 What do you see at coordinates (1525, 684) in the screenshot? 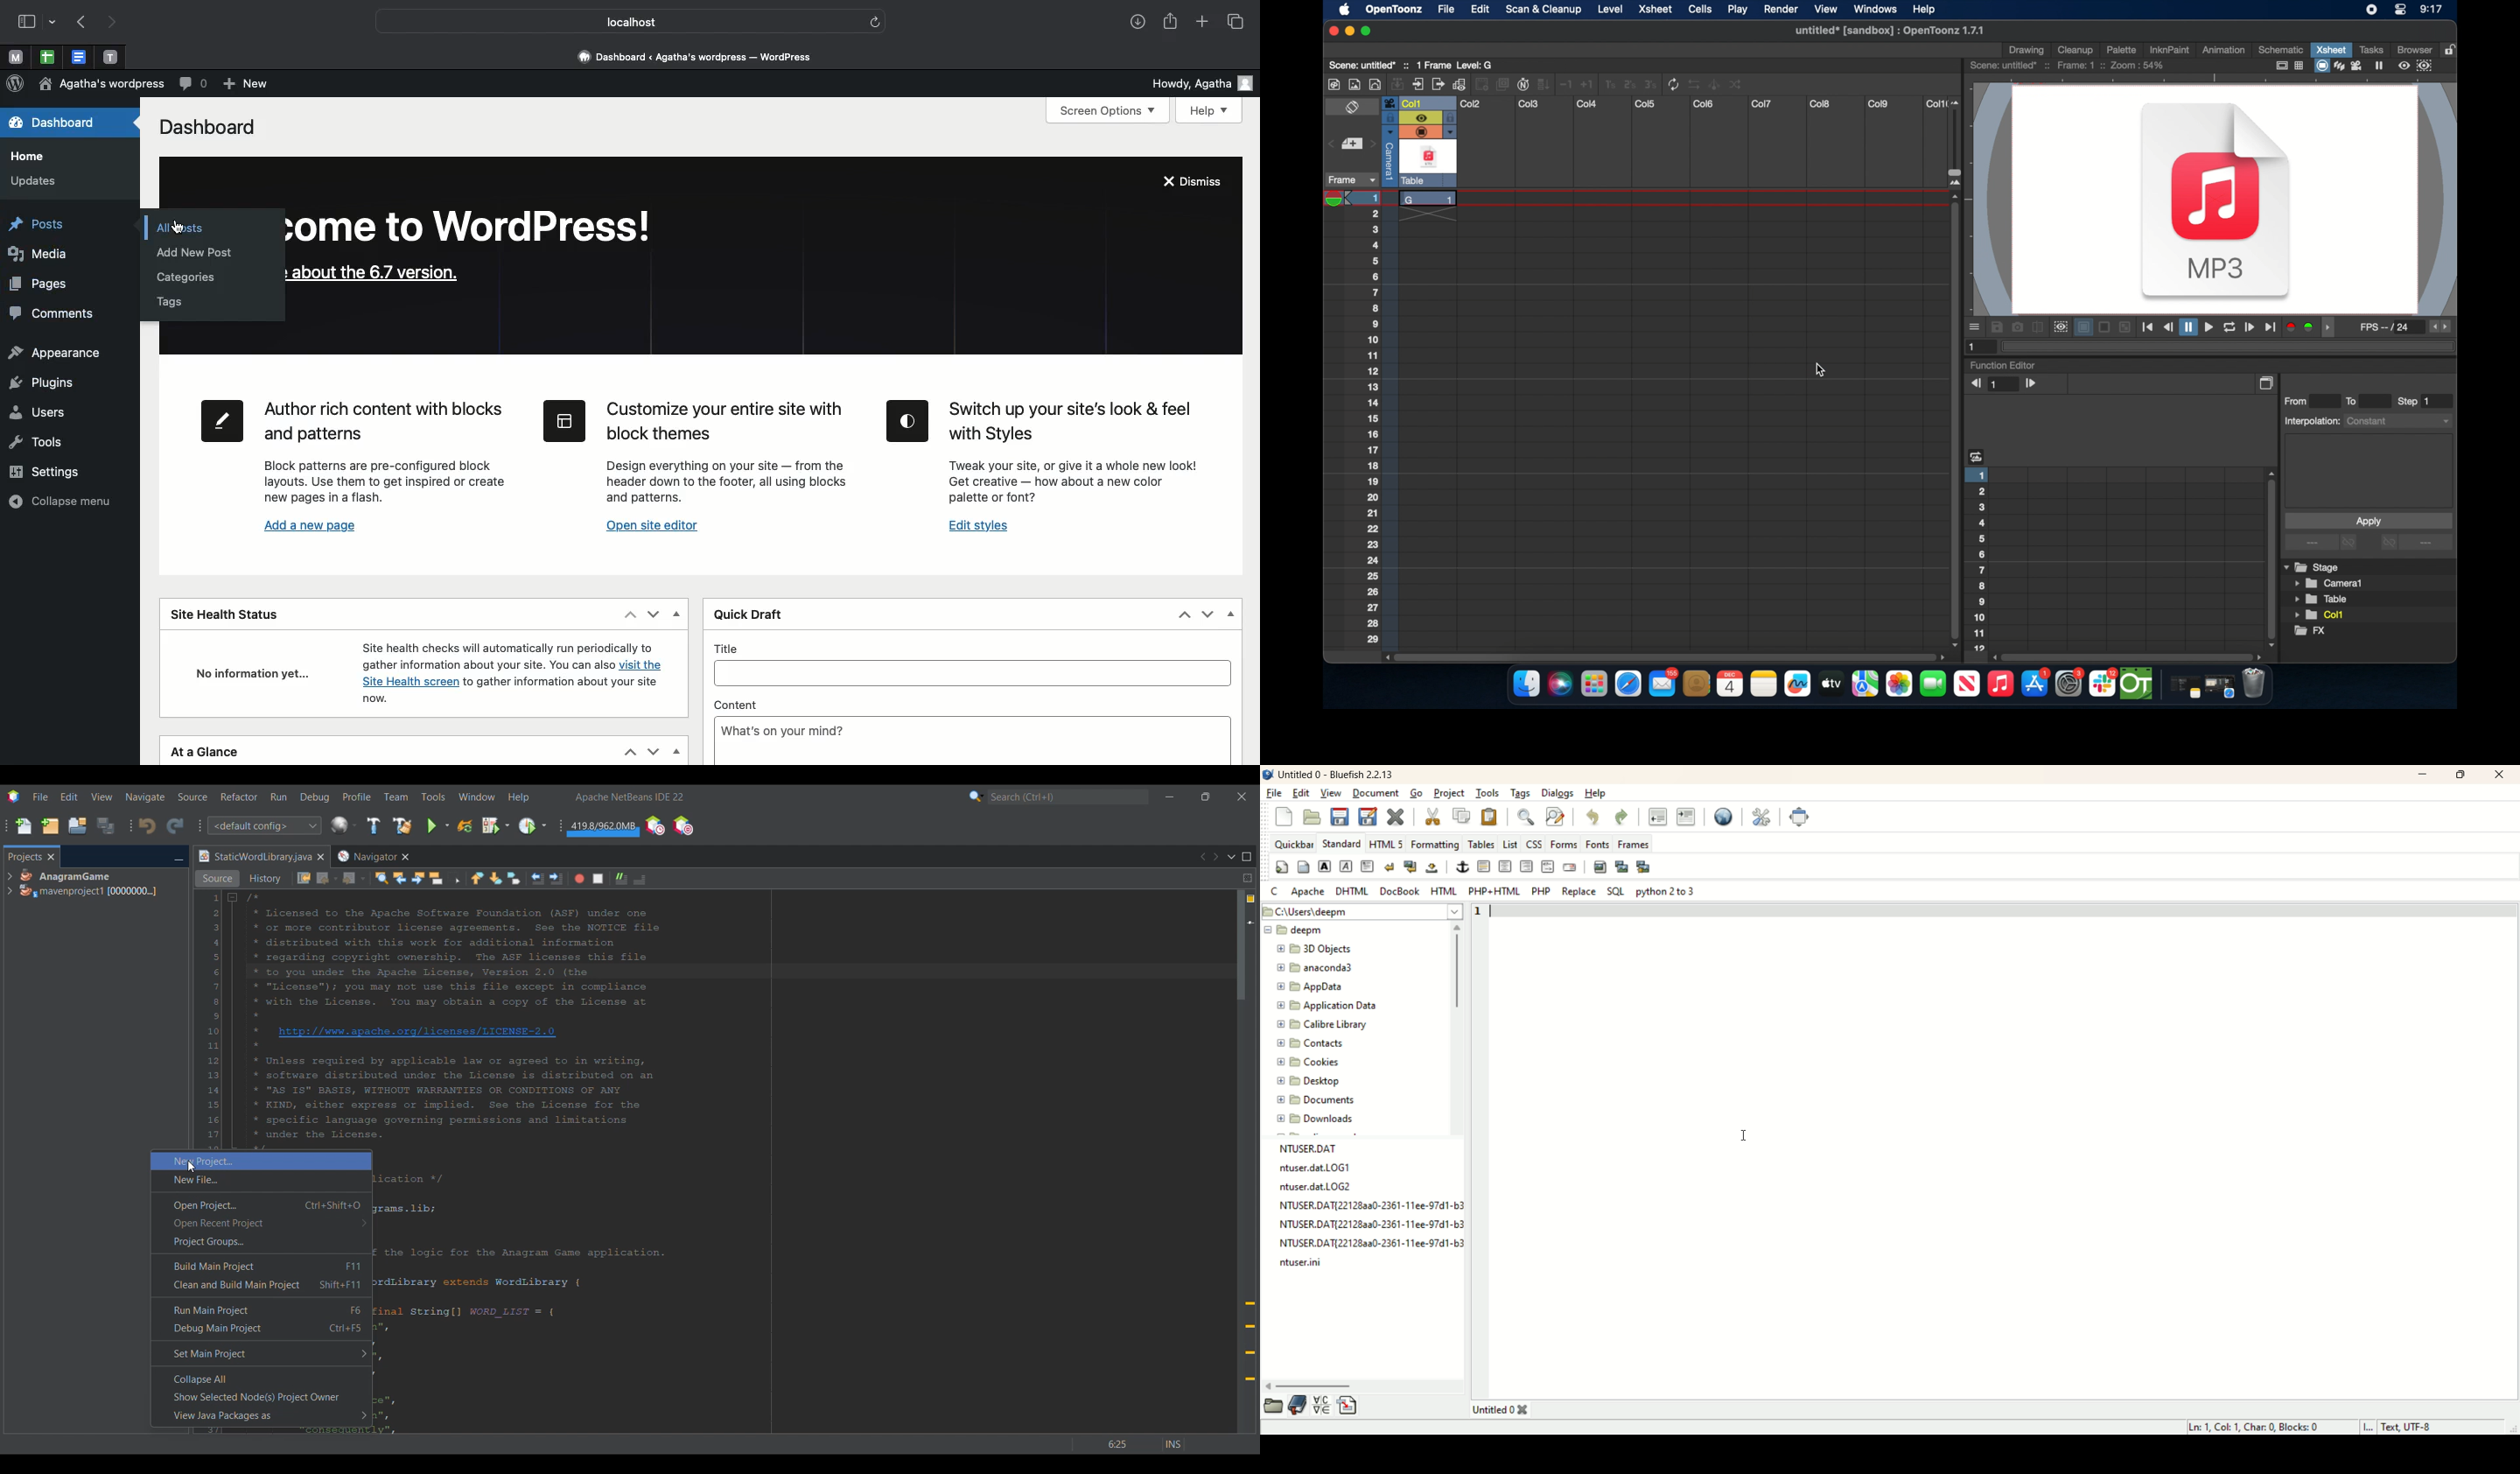
I see `finder` at bounding box center [1525, 684].